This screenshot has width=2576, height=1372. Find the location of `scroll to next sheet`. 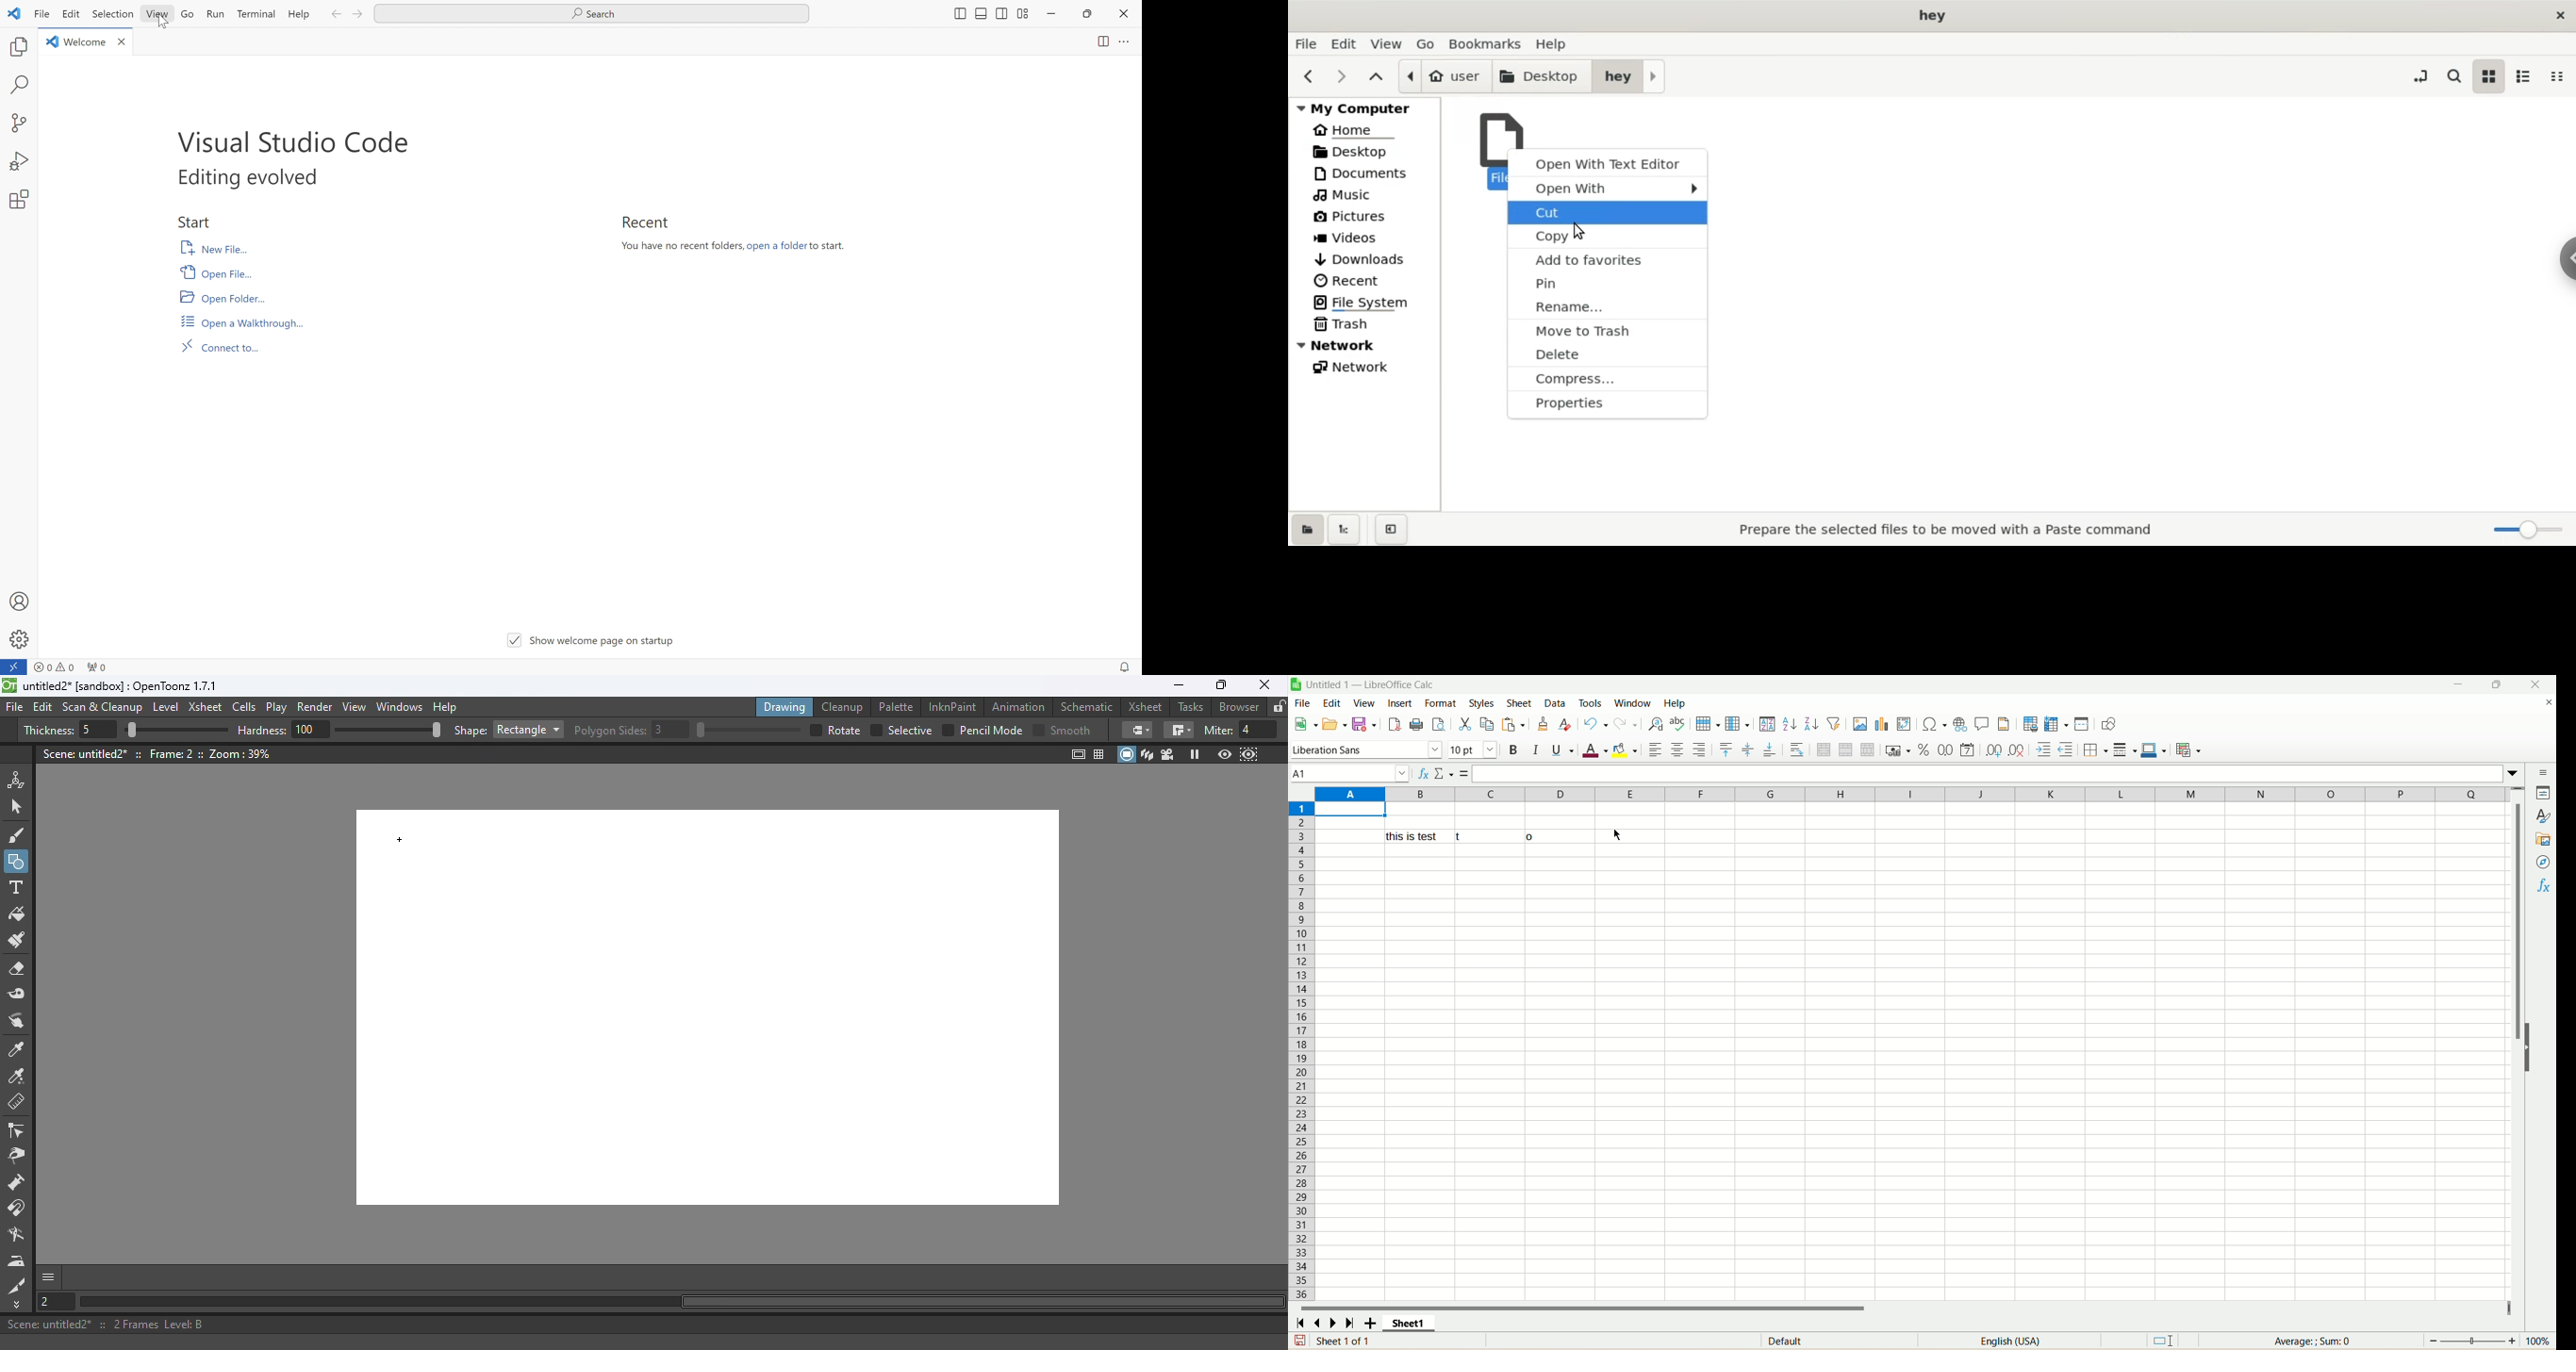

scroll to next sheet is located at coordinates (1333, 1320).